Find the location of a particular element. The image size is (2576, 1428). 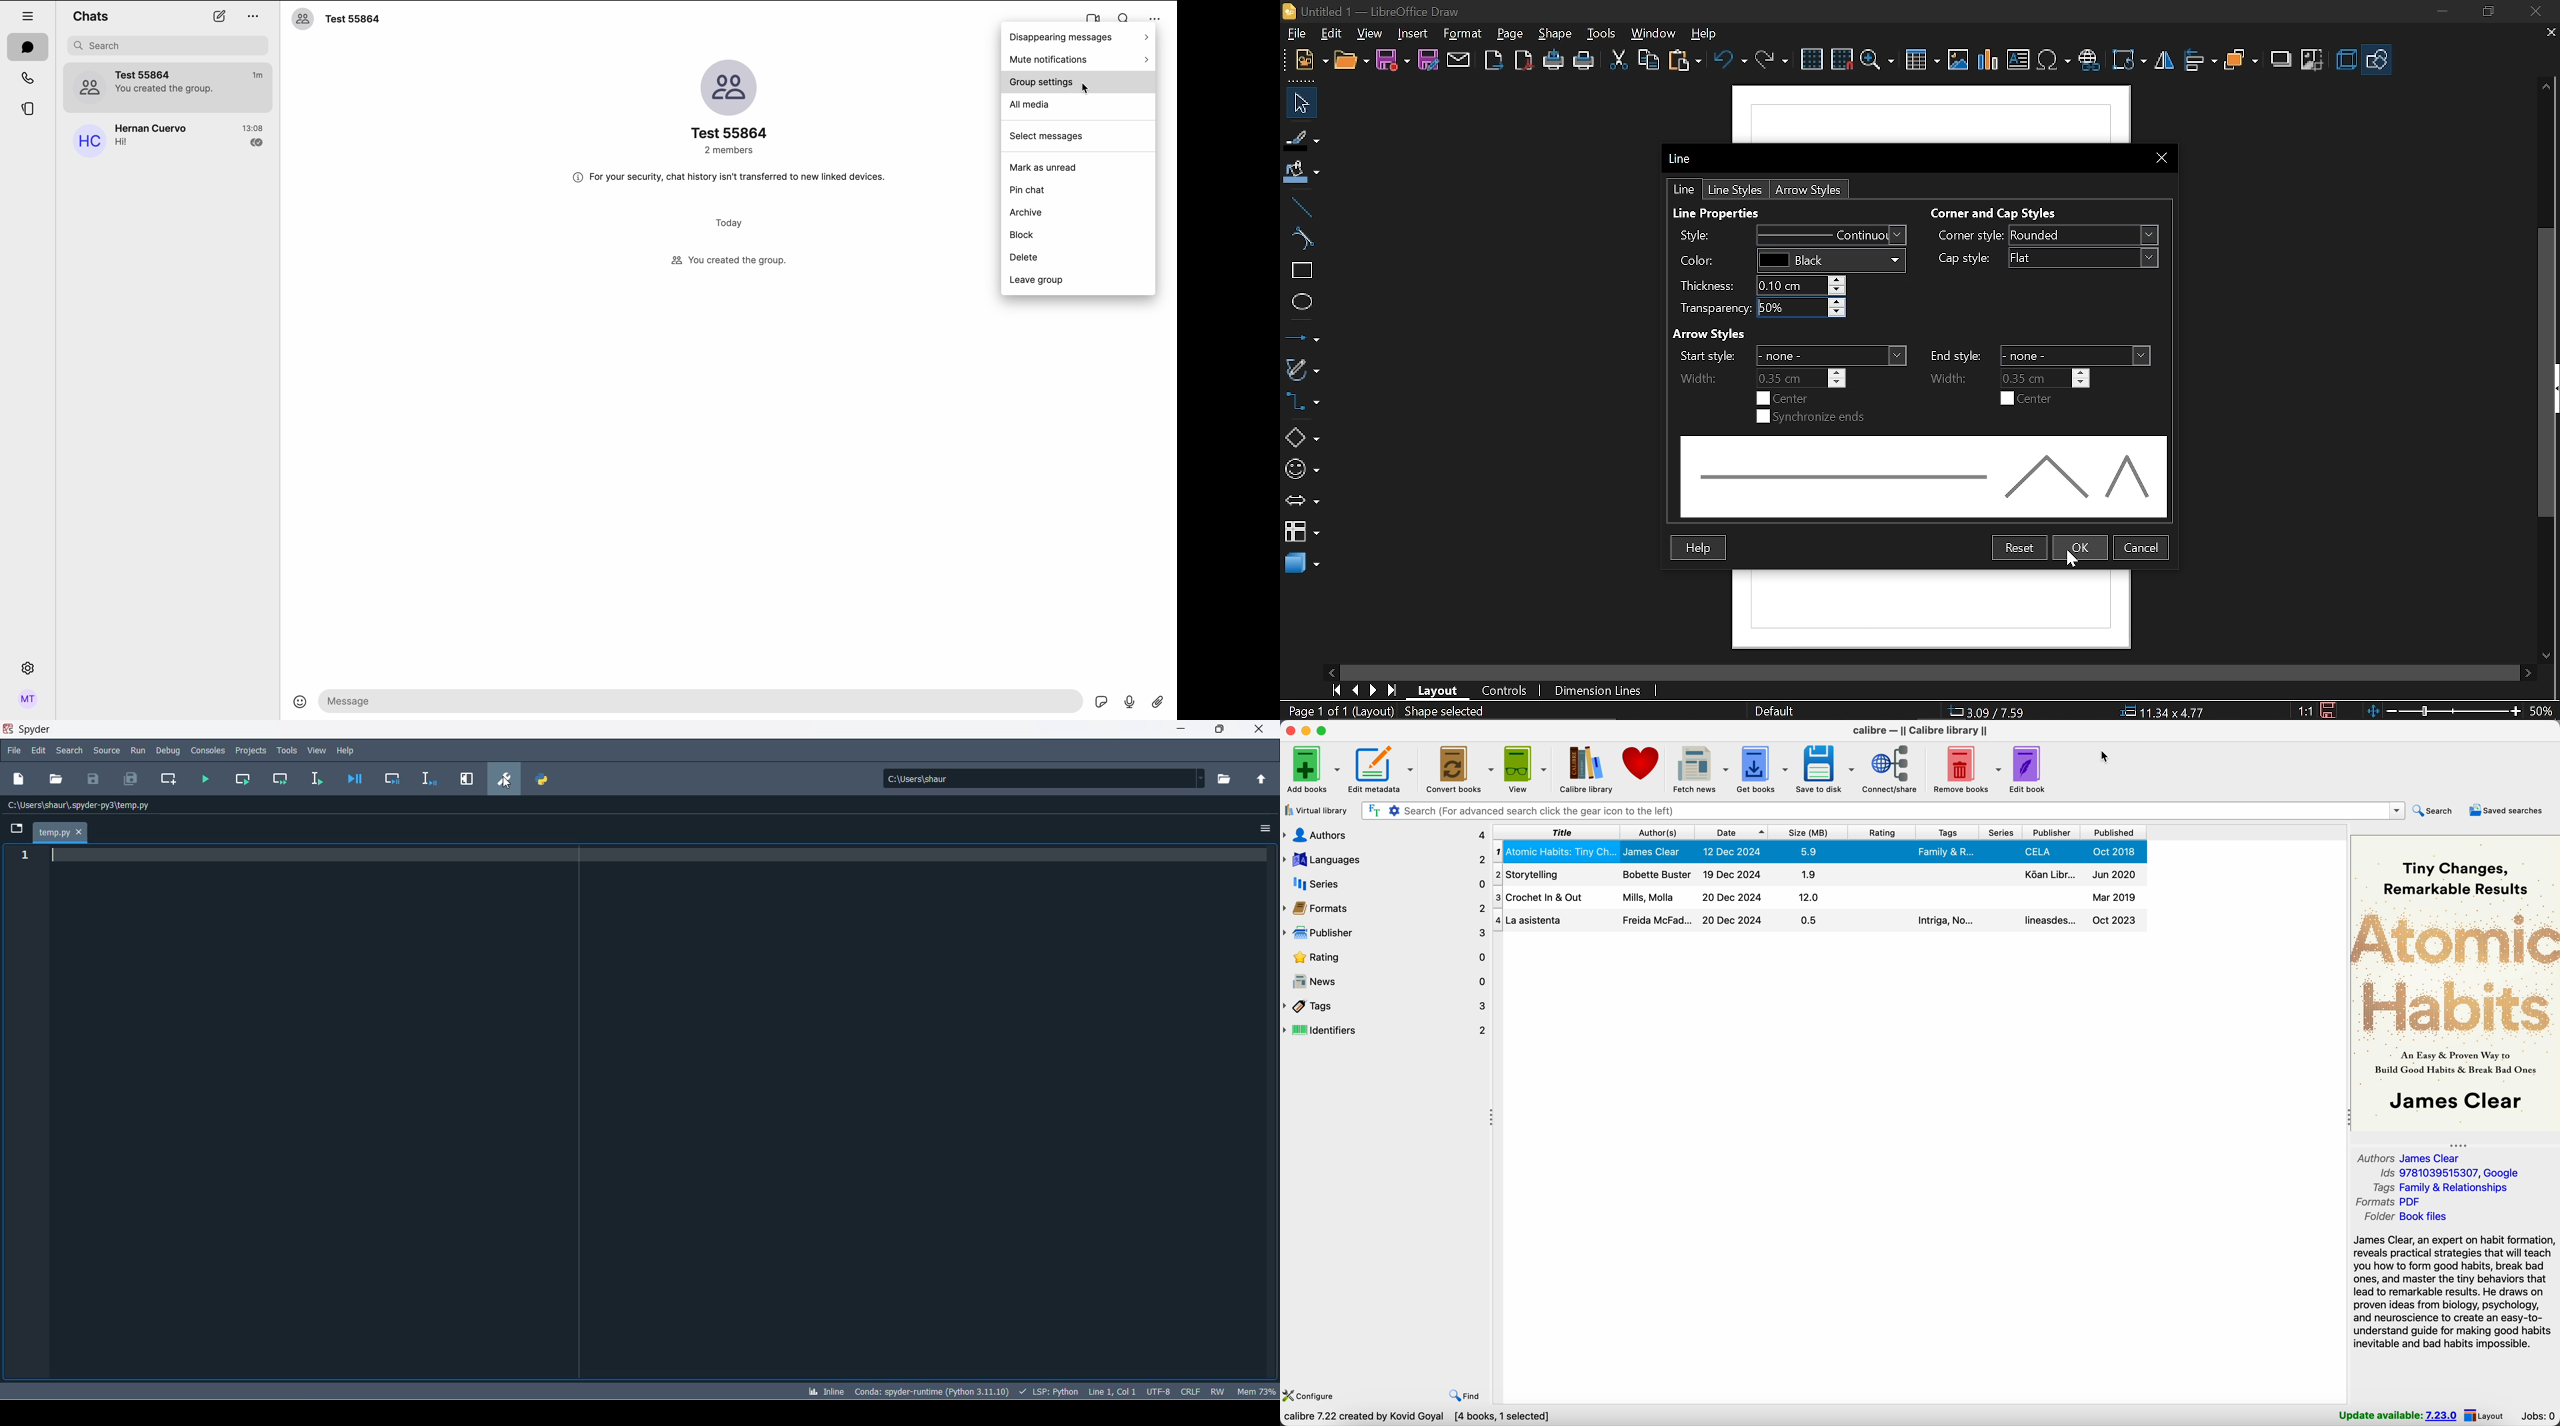

3d effect is located at coordinates (2346, 60).